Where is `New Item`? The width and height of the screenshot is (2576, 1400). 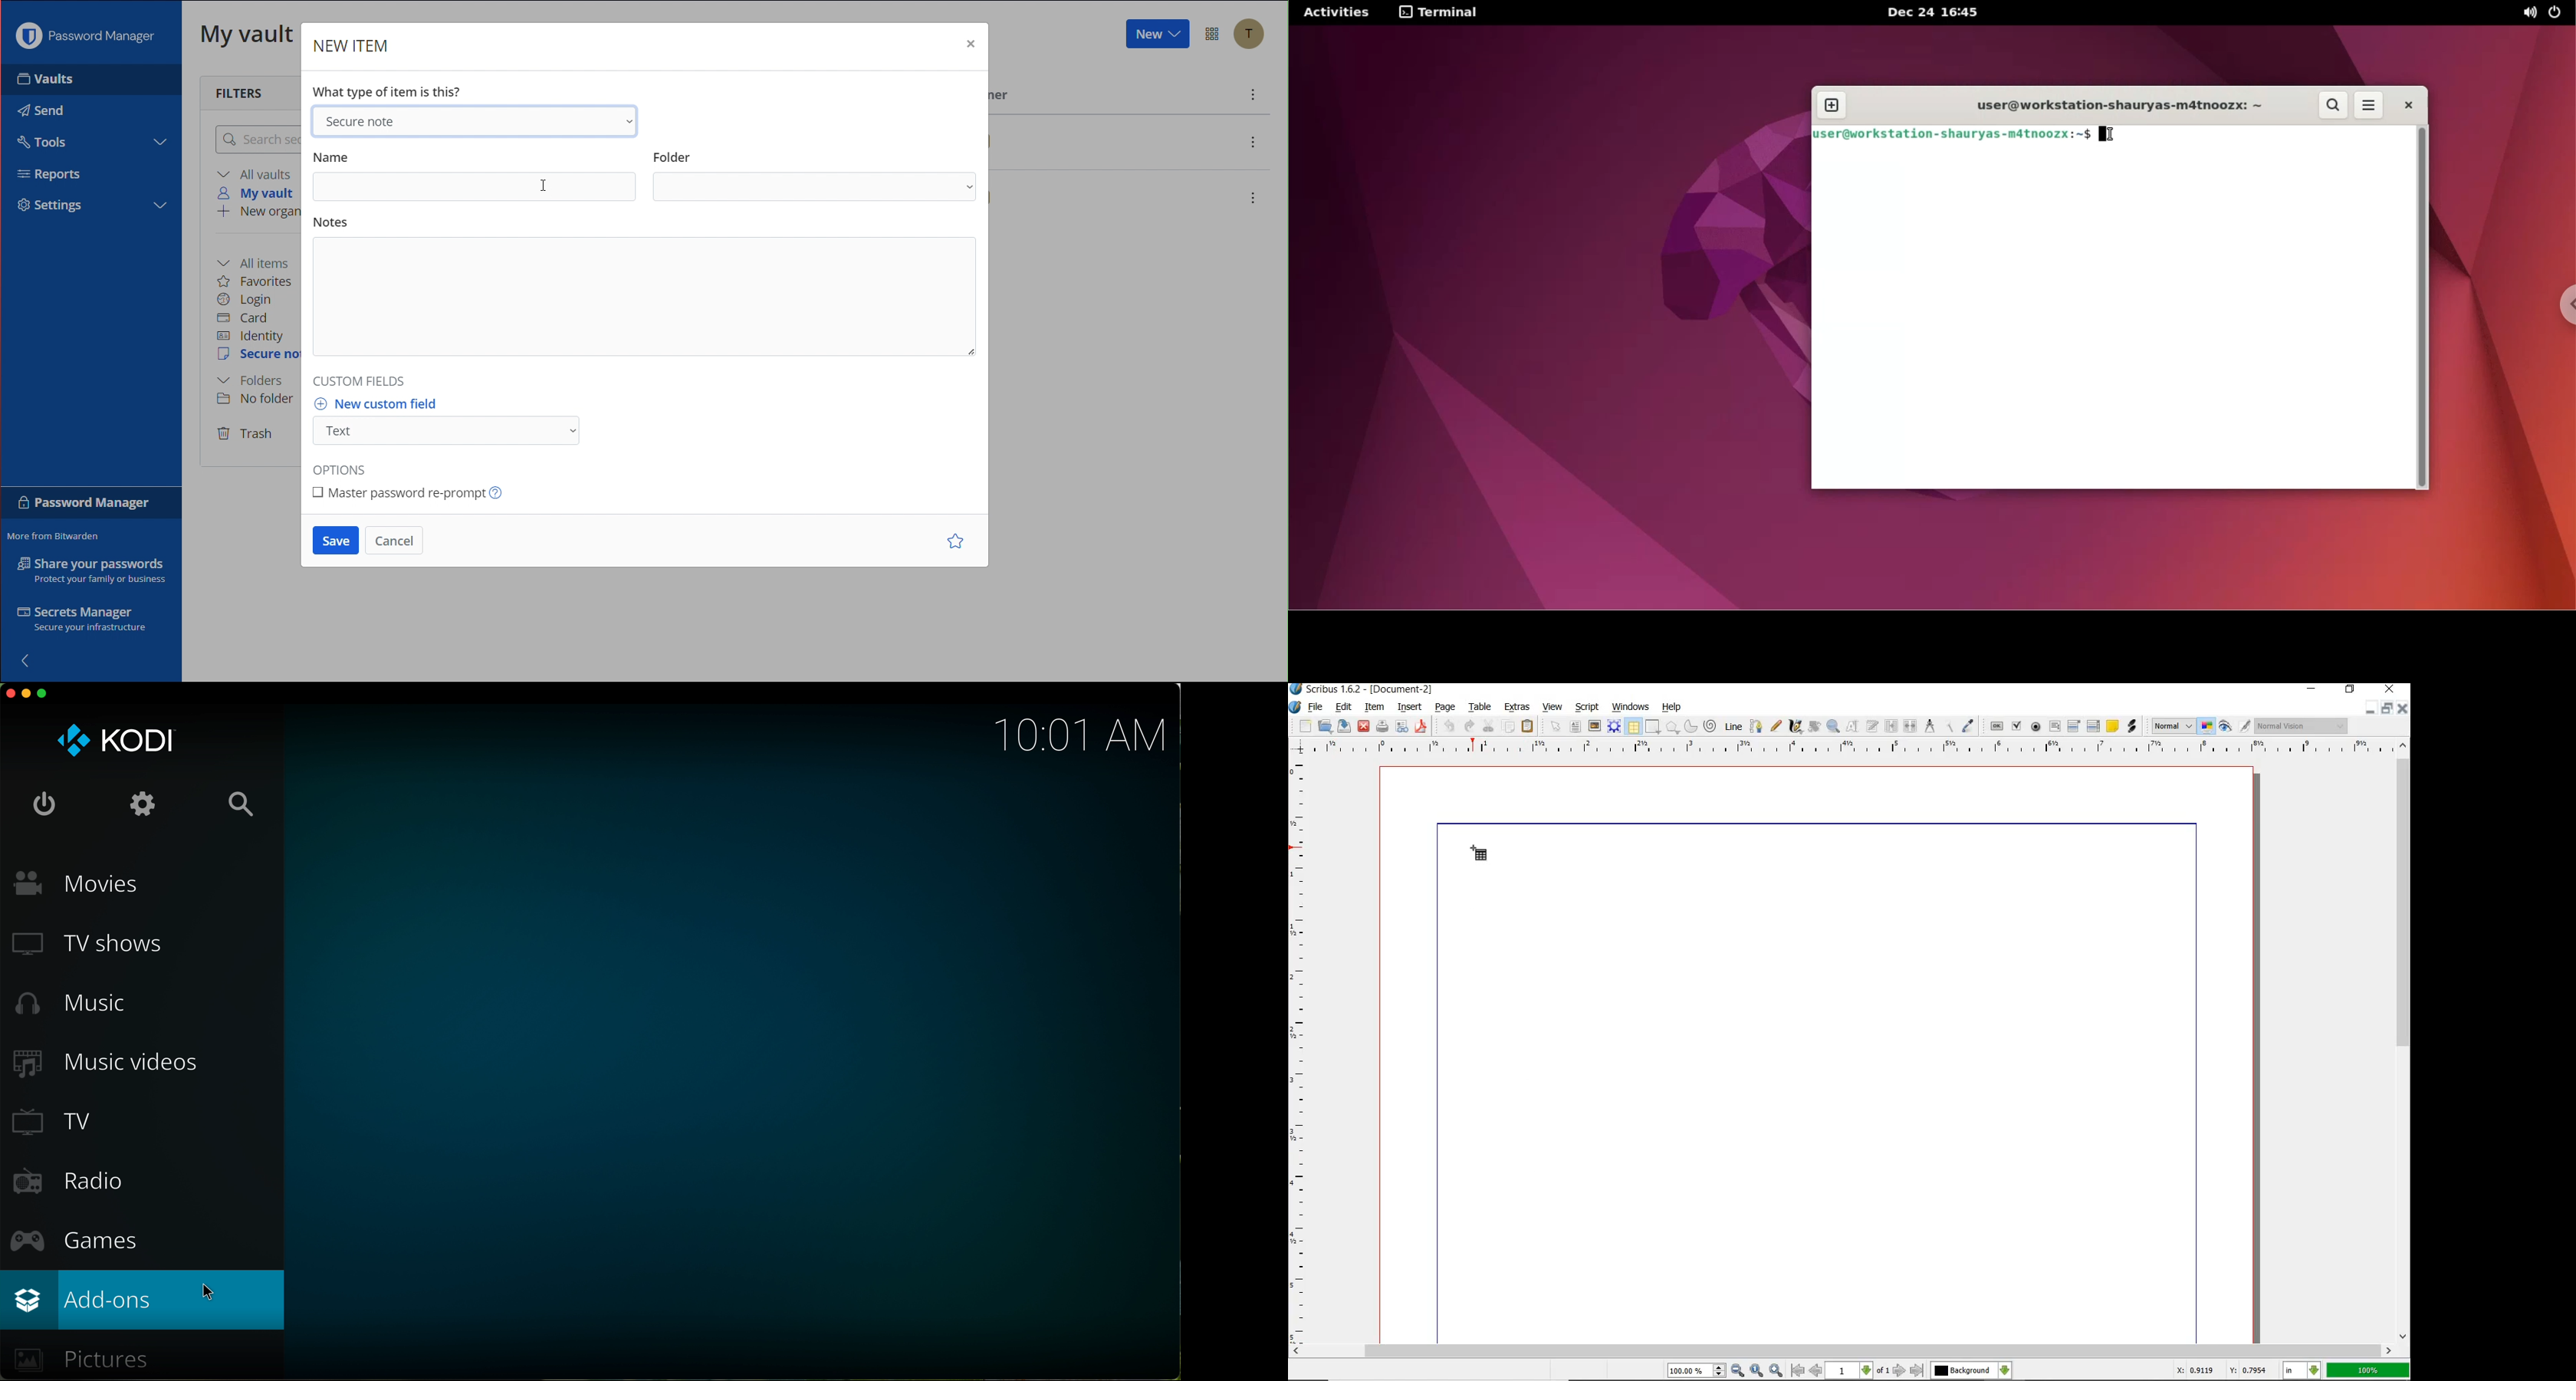
New Item is located at coordinates (357, 46).